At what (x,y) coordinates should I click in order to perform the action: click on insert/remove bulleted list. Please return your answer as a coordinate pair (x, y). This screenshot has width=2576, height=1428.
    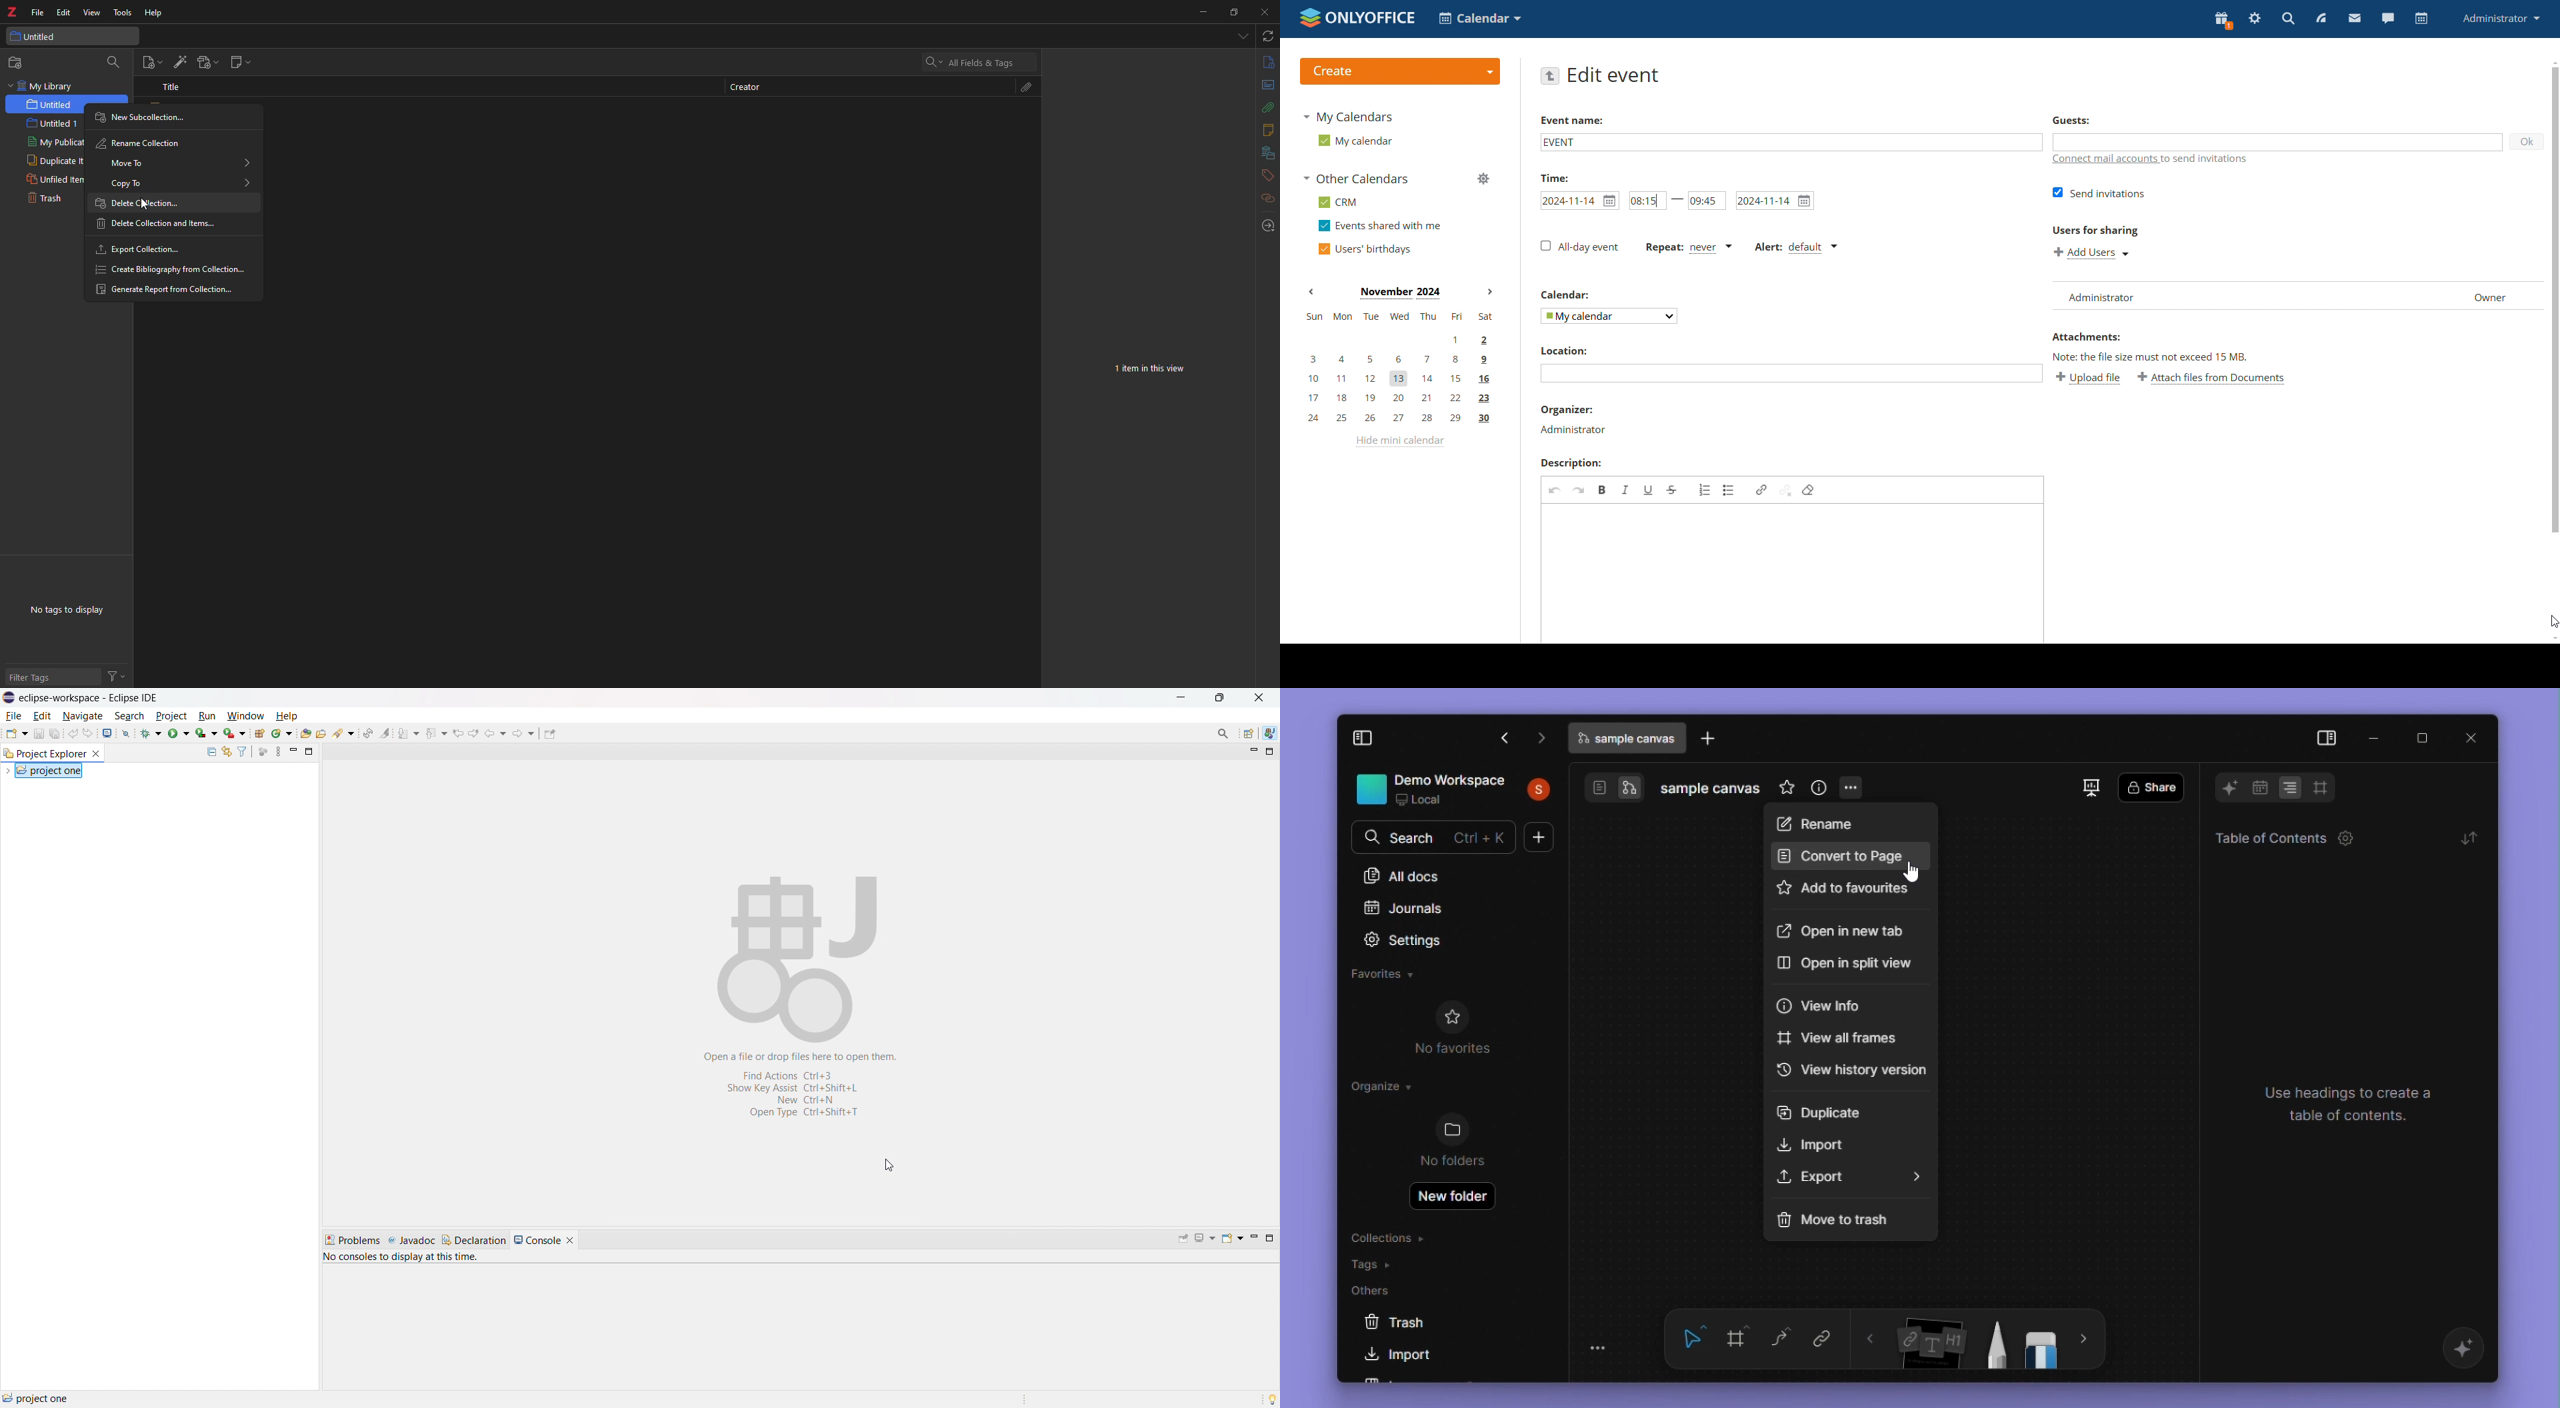
    Looking at the image, I should click on (1729, 491).